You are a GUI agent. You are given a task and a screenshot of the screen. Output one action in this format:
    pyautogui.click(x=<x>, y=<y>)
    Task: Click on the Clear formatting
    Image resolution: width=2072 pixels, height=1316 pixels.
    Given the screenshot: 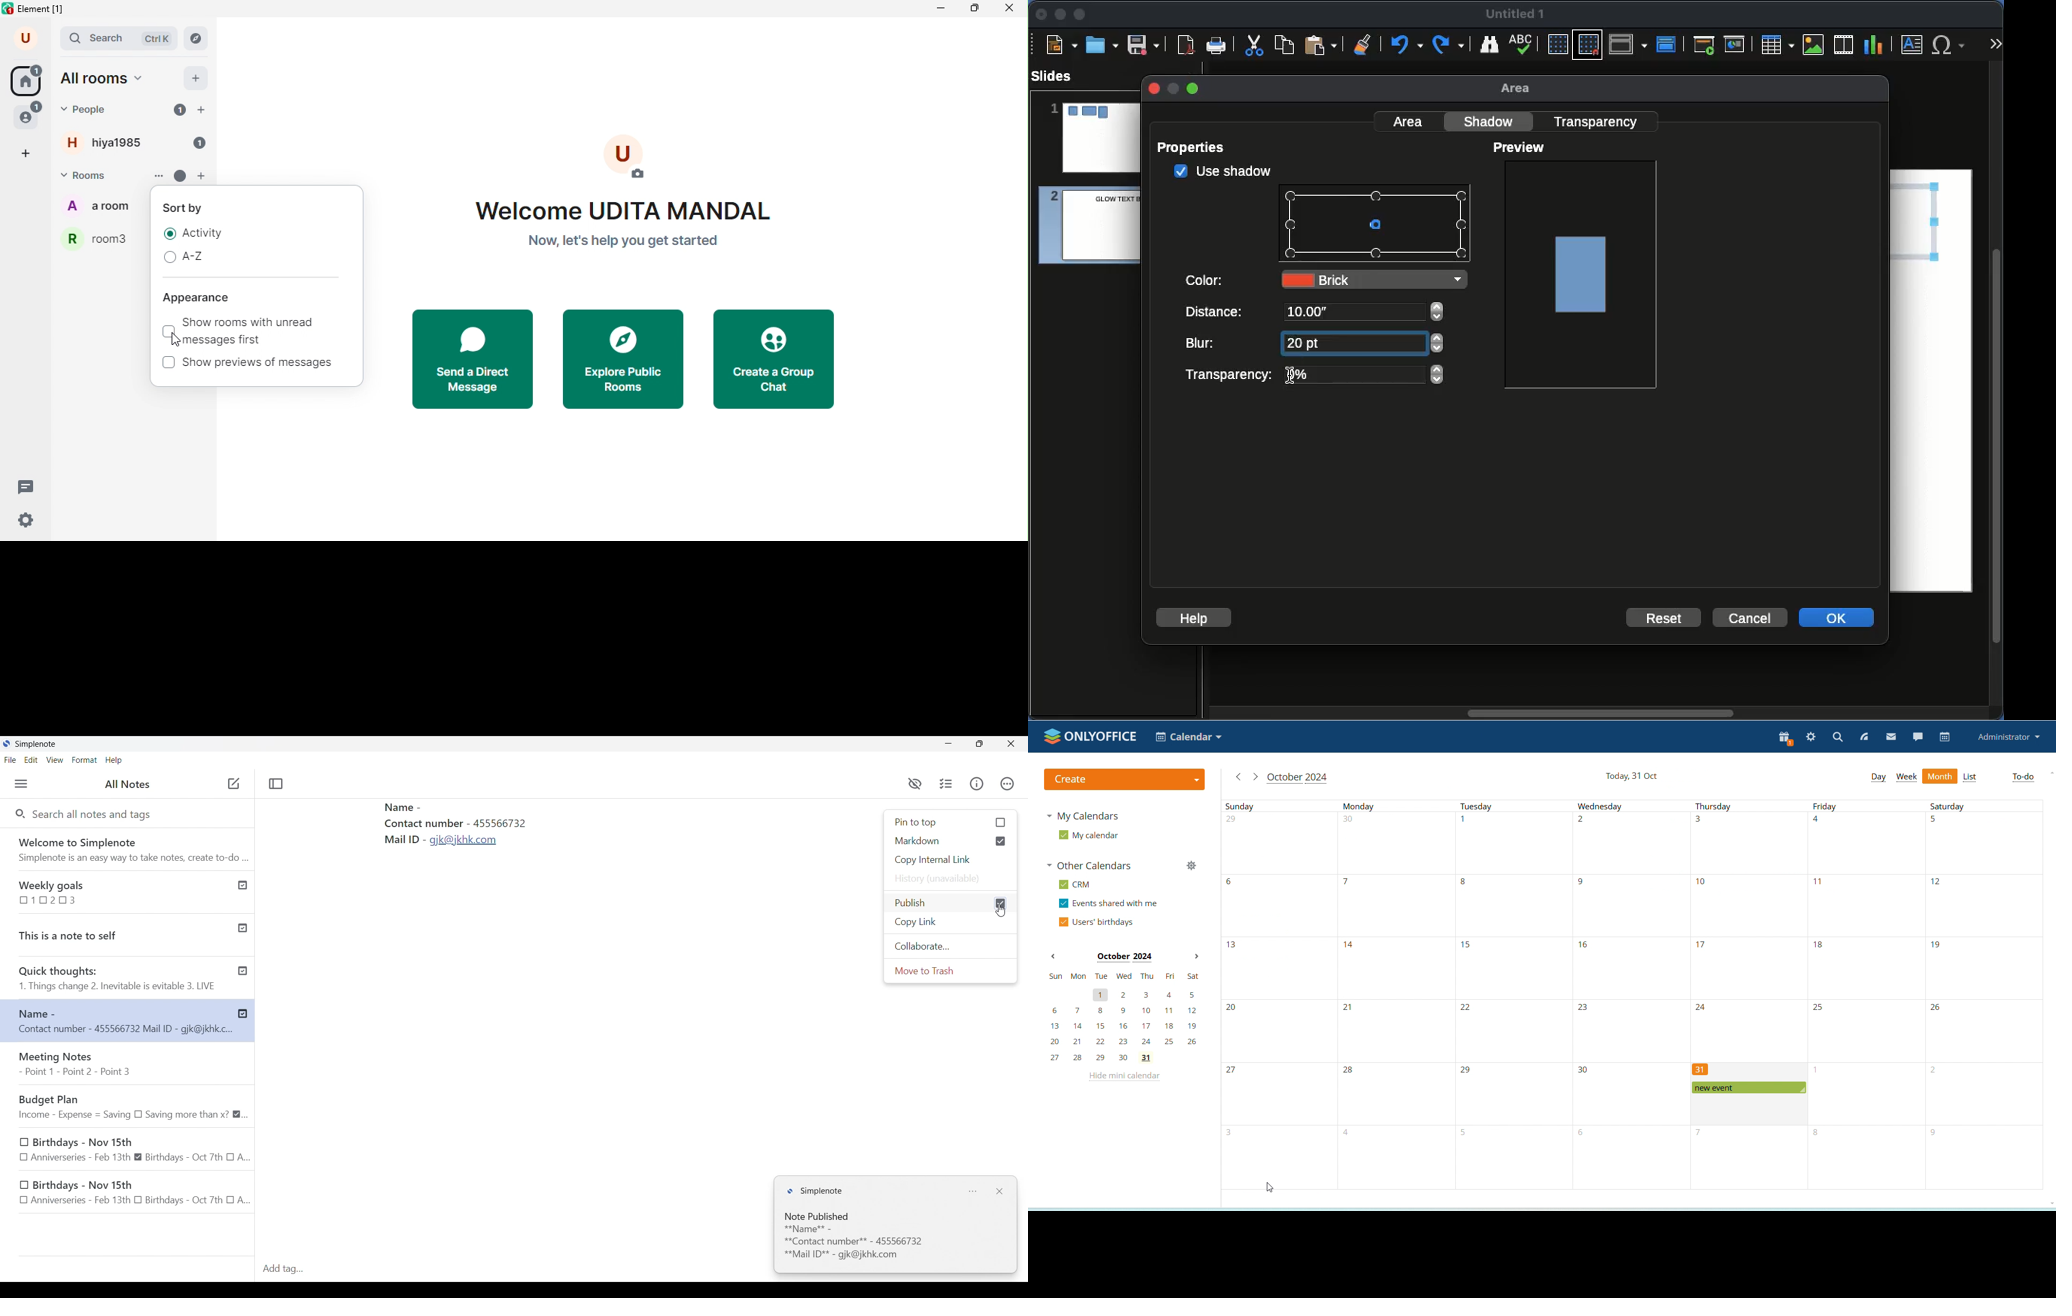 What is the action you would take?
    pyautogui.click(x=1363, y=43)
    